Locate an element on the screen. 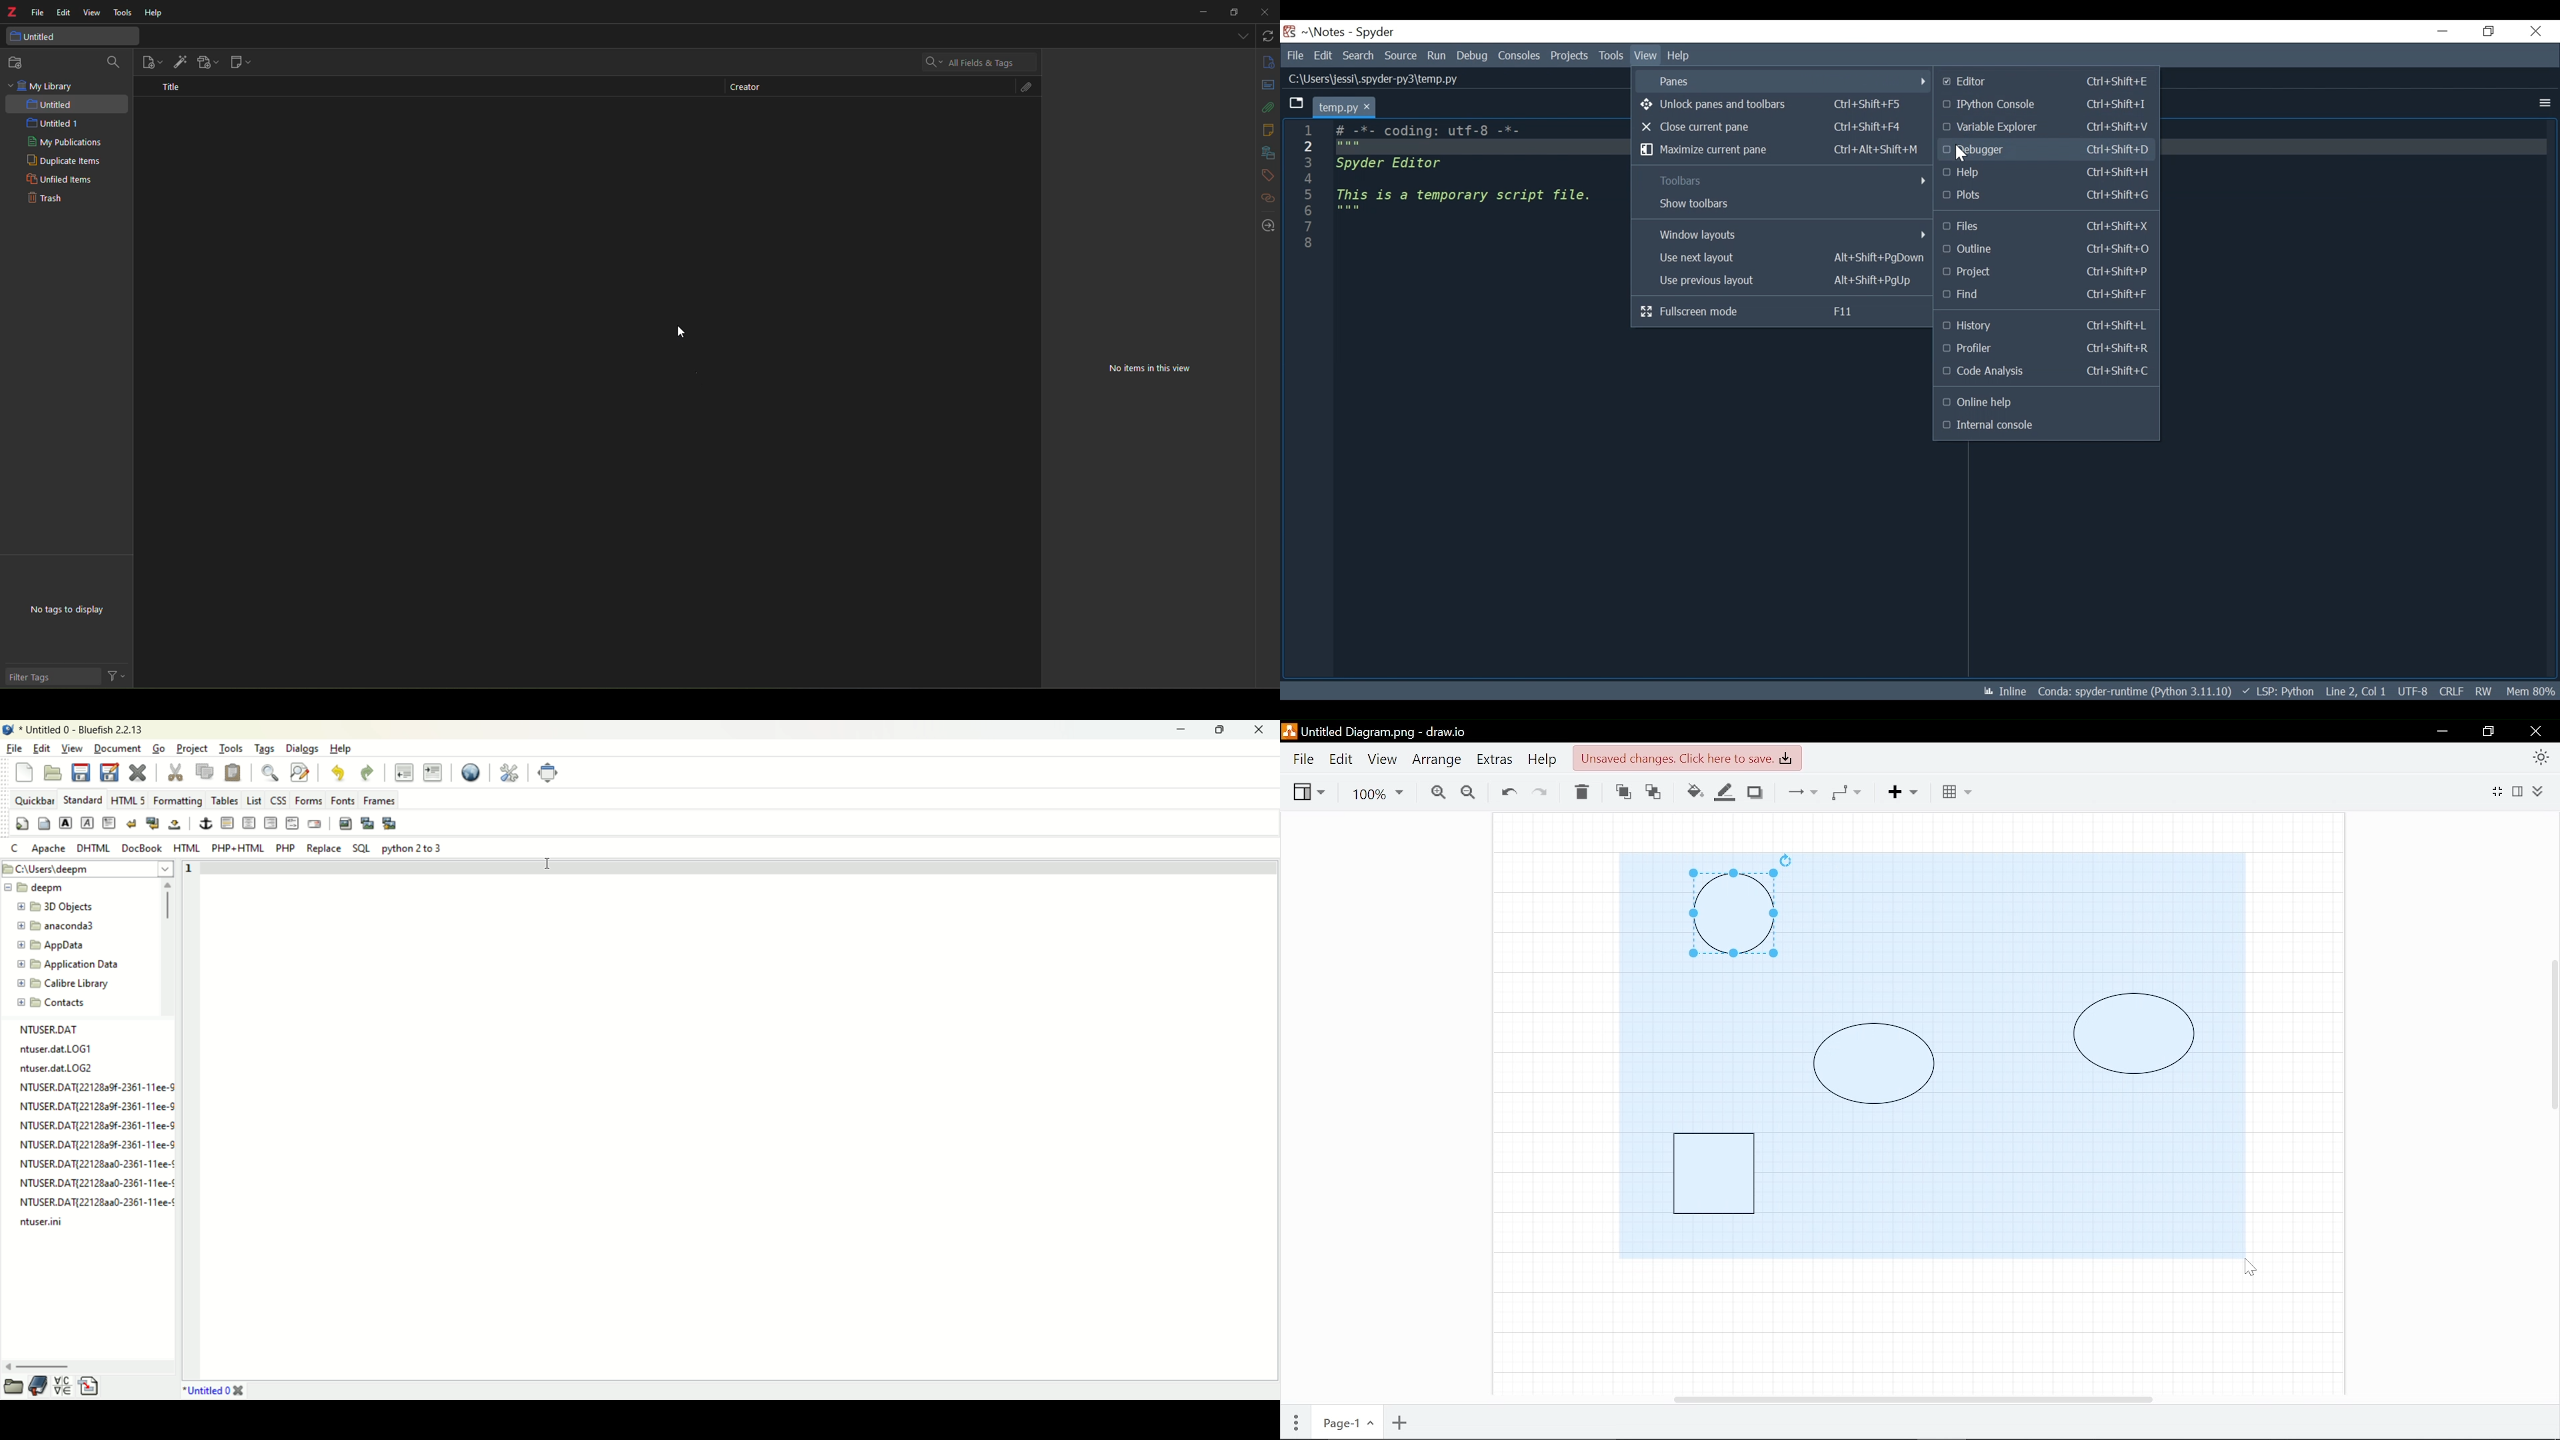 This screenshot has height=1456, width=2576. Collapse/expand is located at coordinates (2541, 791).